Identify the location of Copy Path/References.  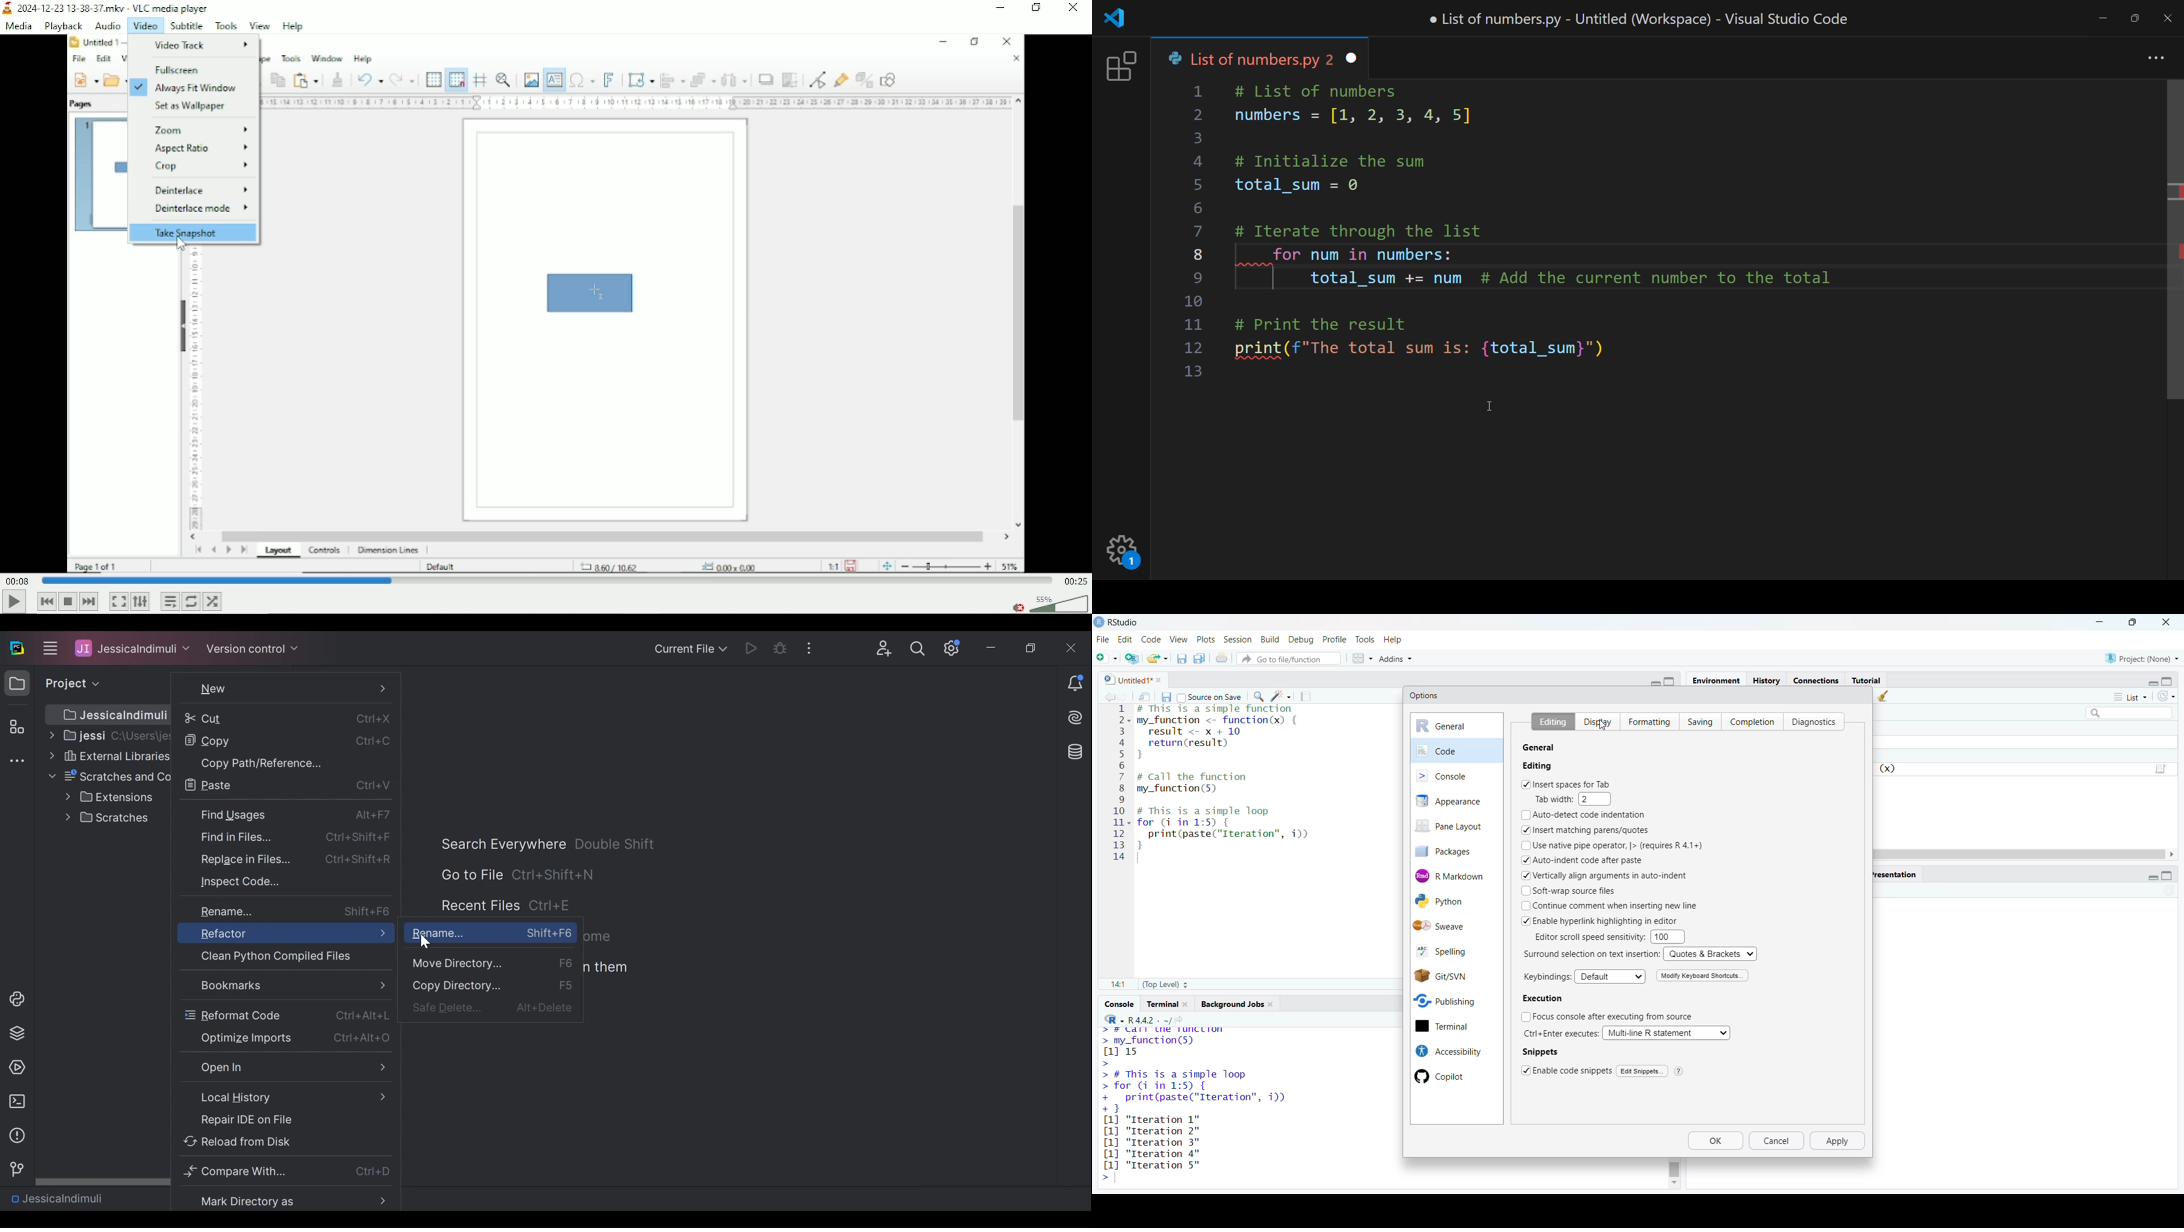
(284, 764).